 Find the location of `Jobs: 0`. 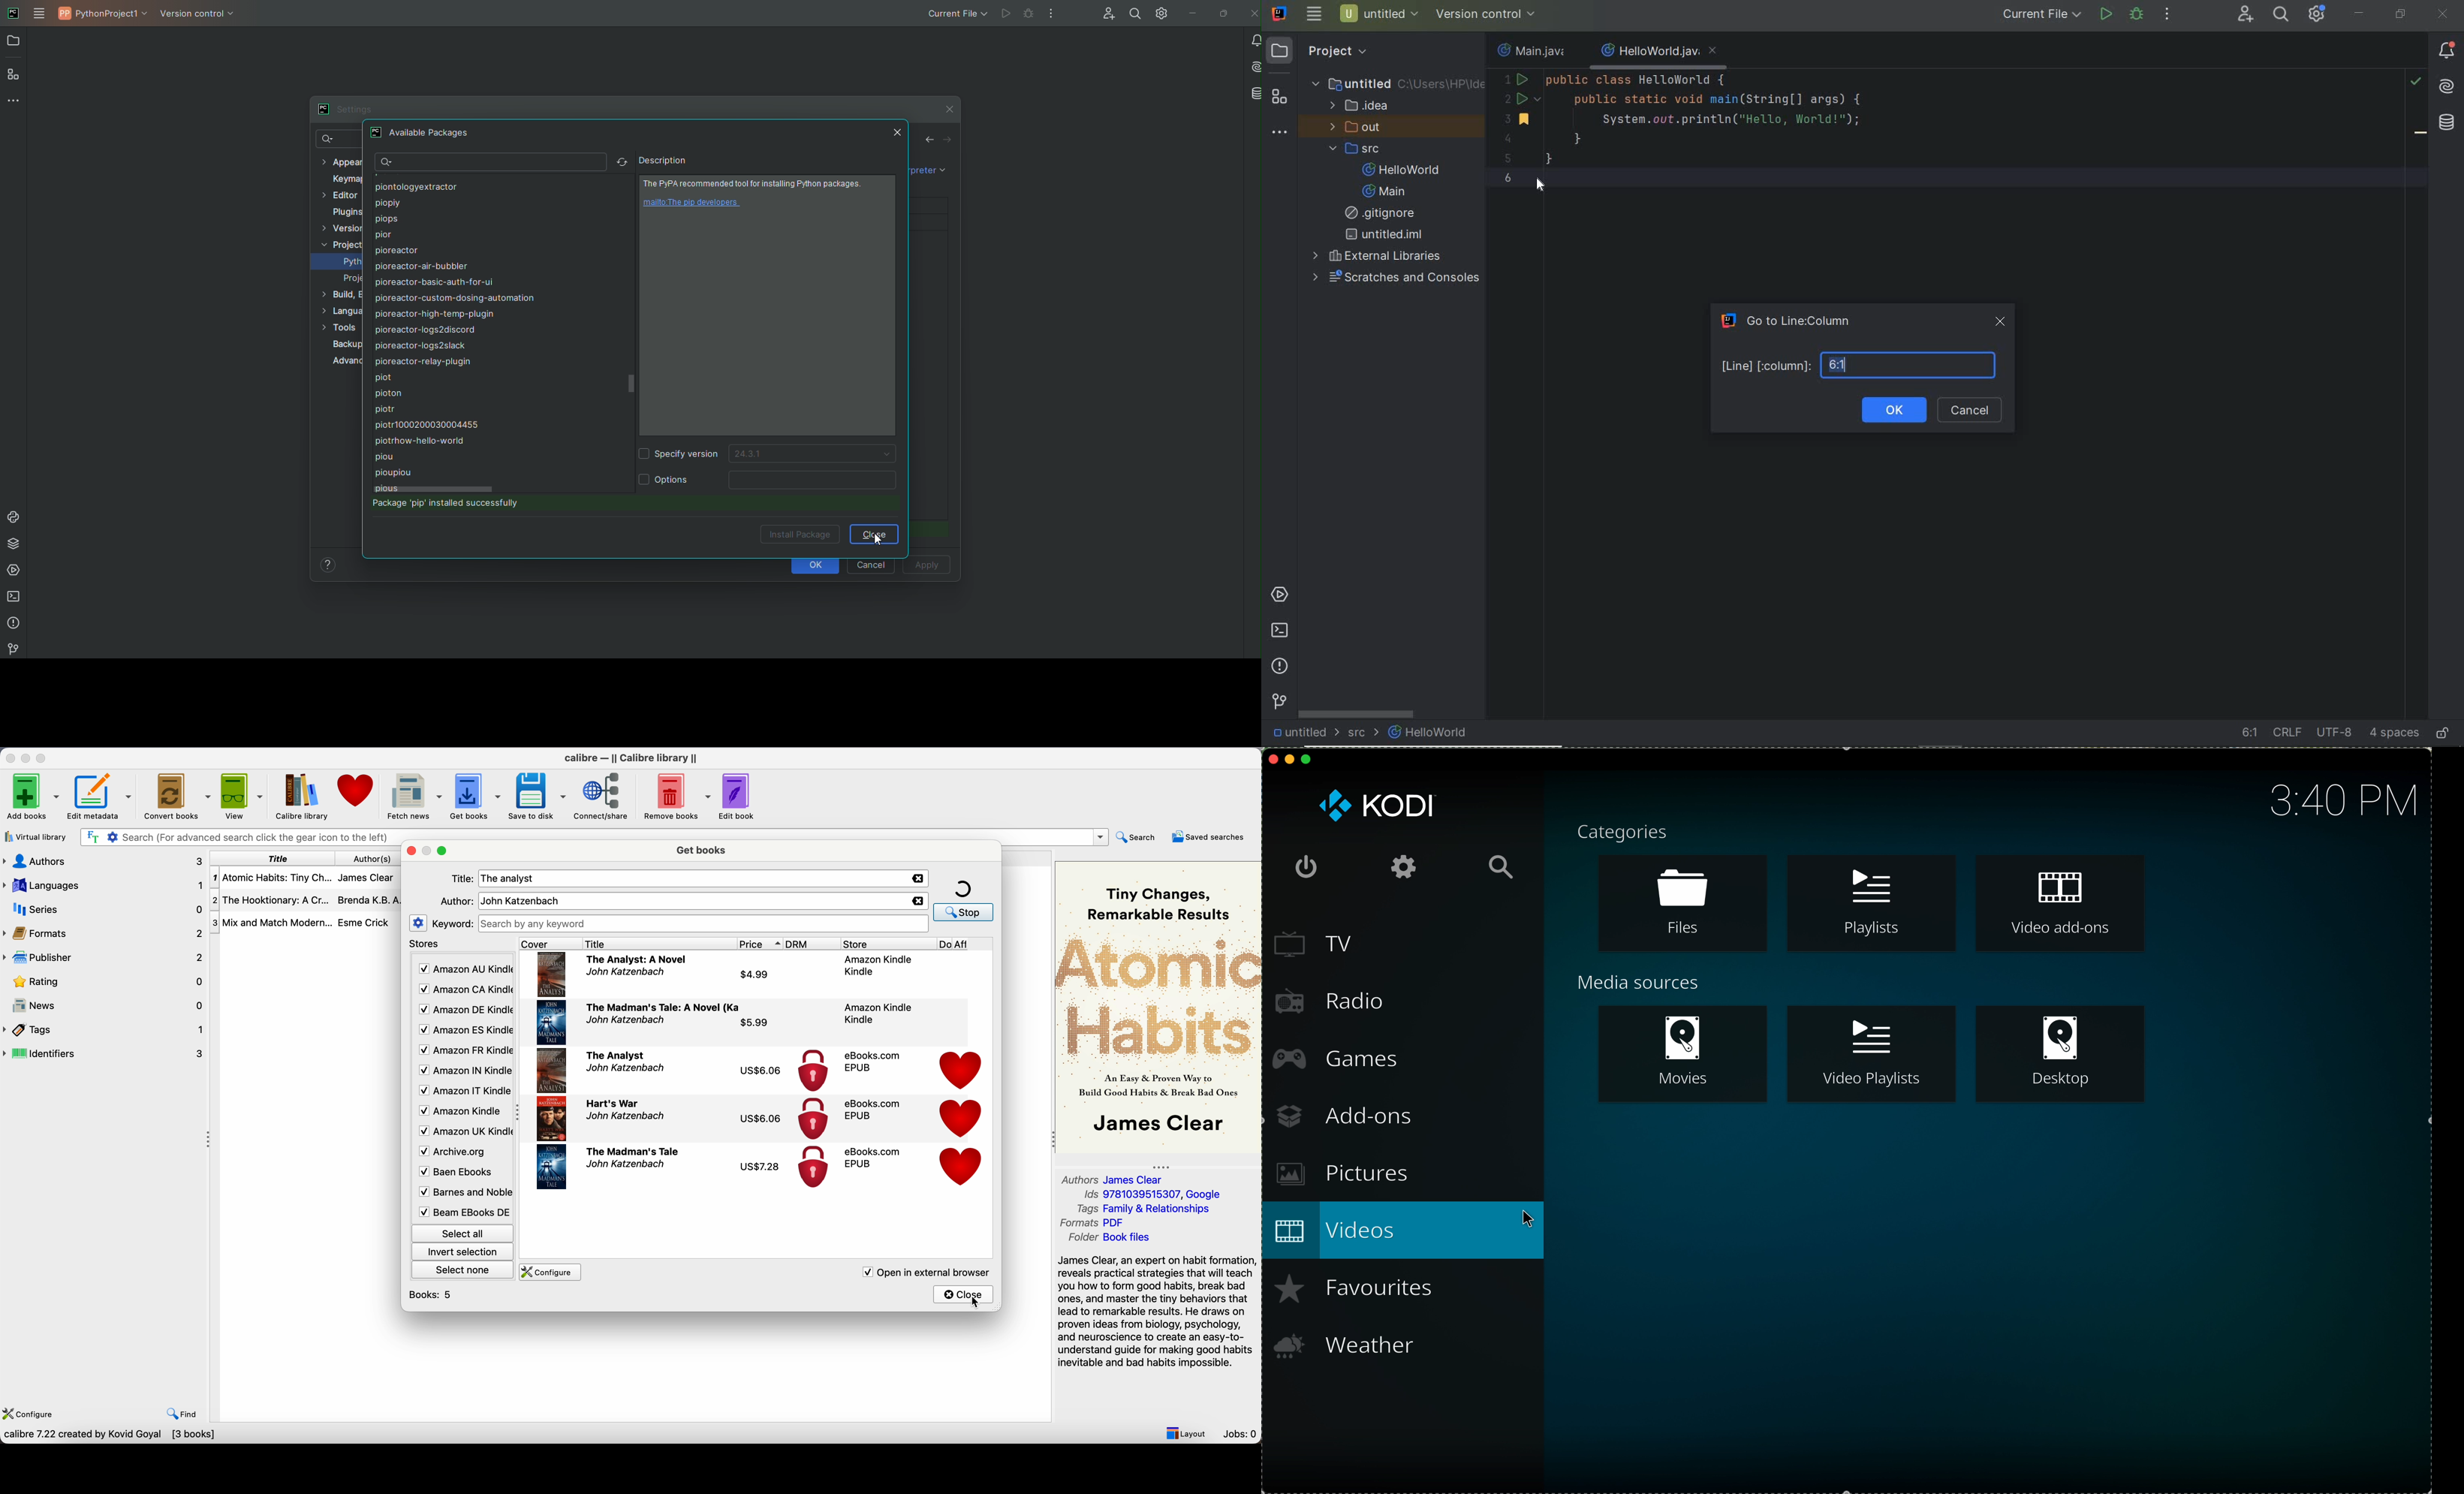

Jobs: 0 is located at coordinates (1242, 1435).